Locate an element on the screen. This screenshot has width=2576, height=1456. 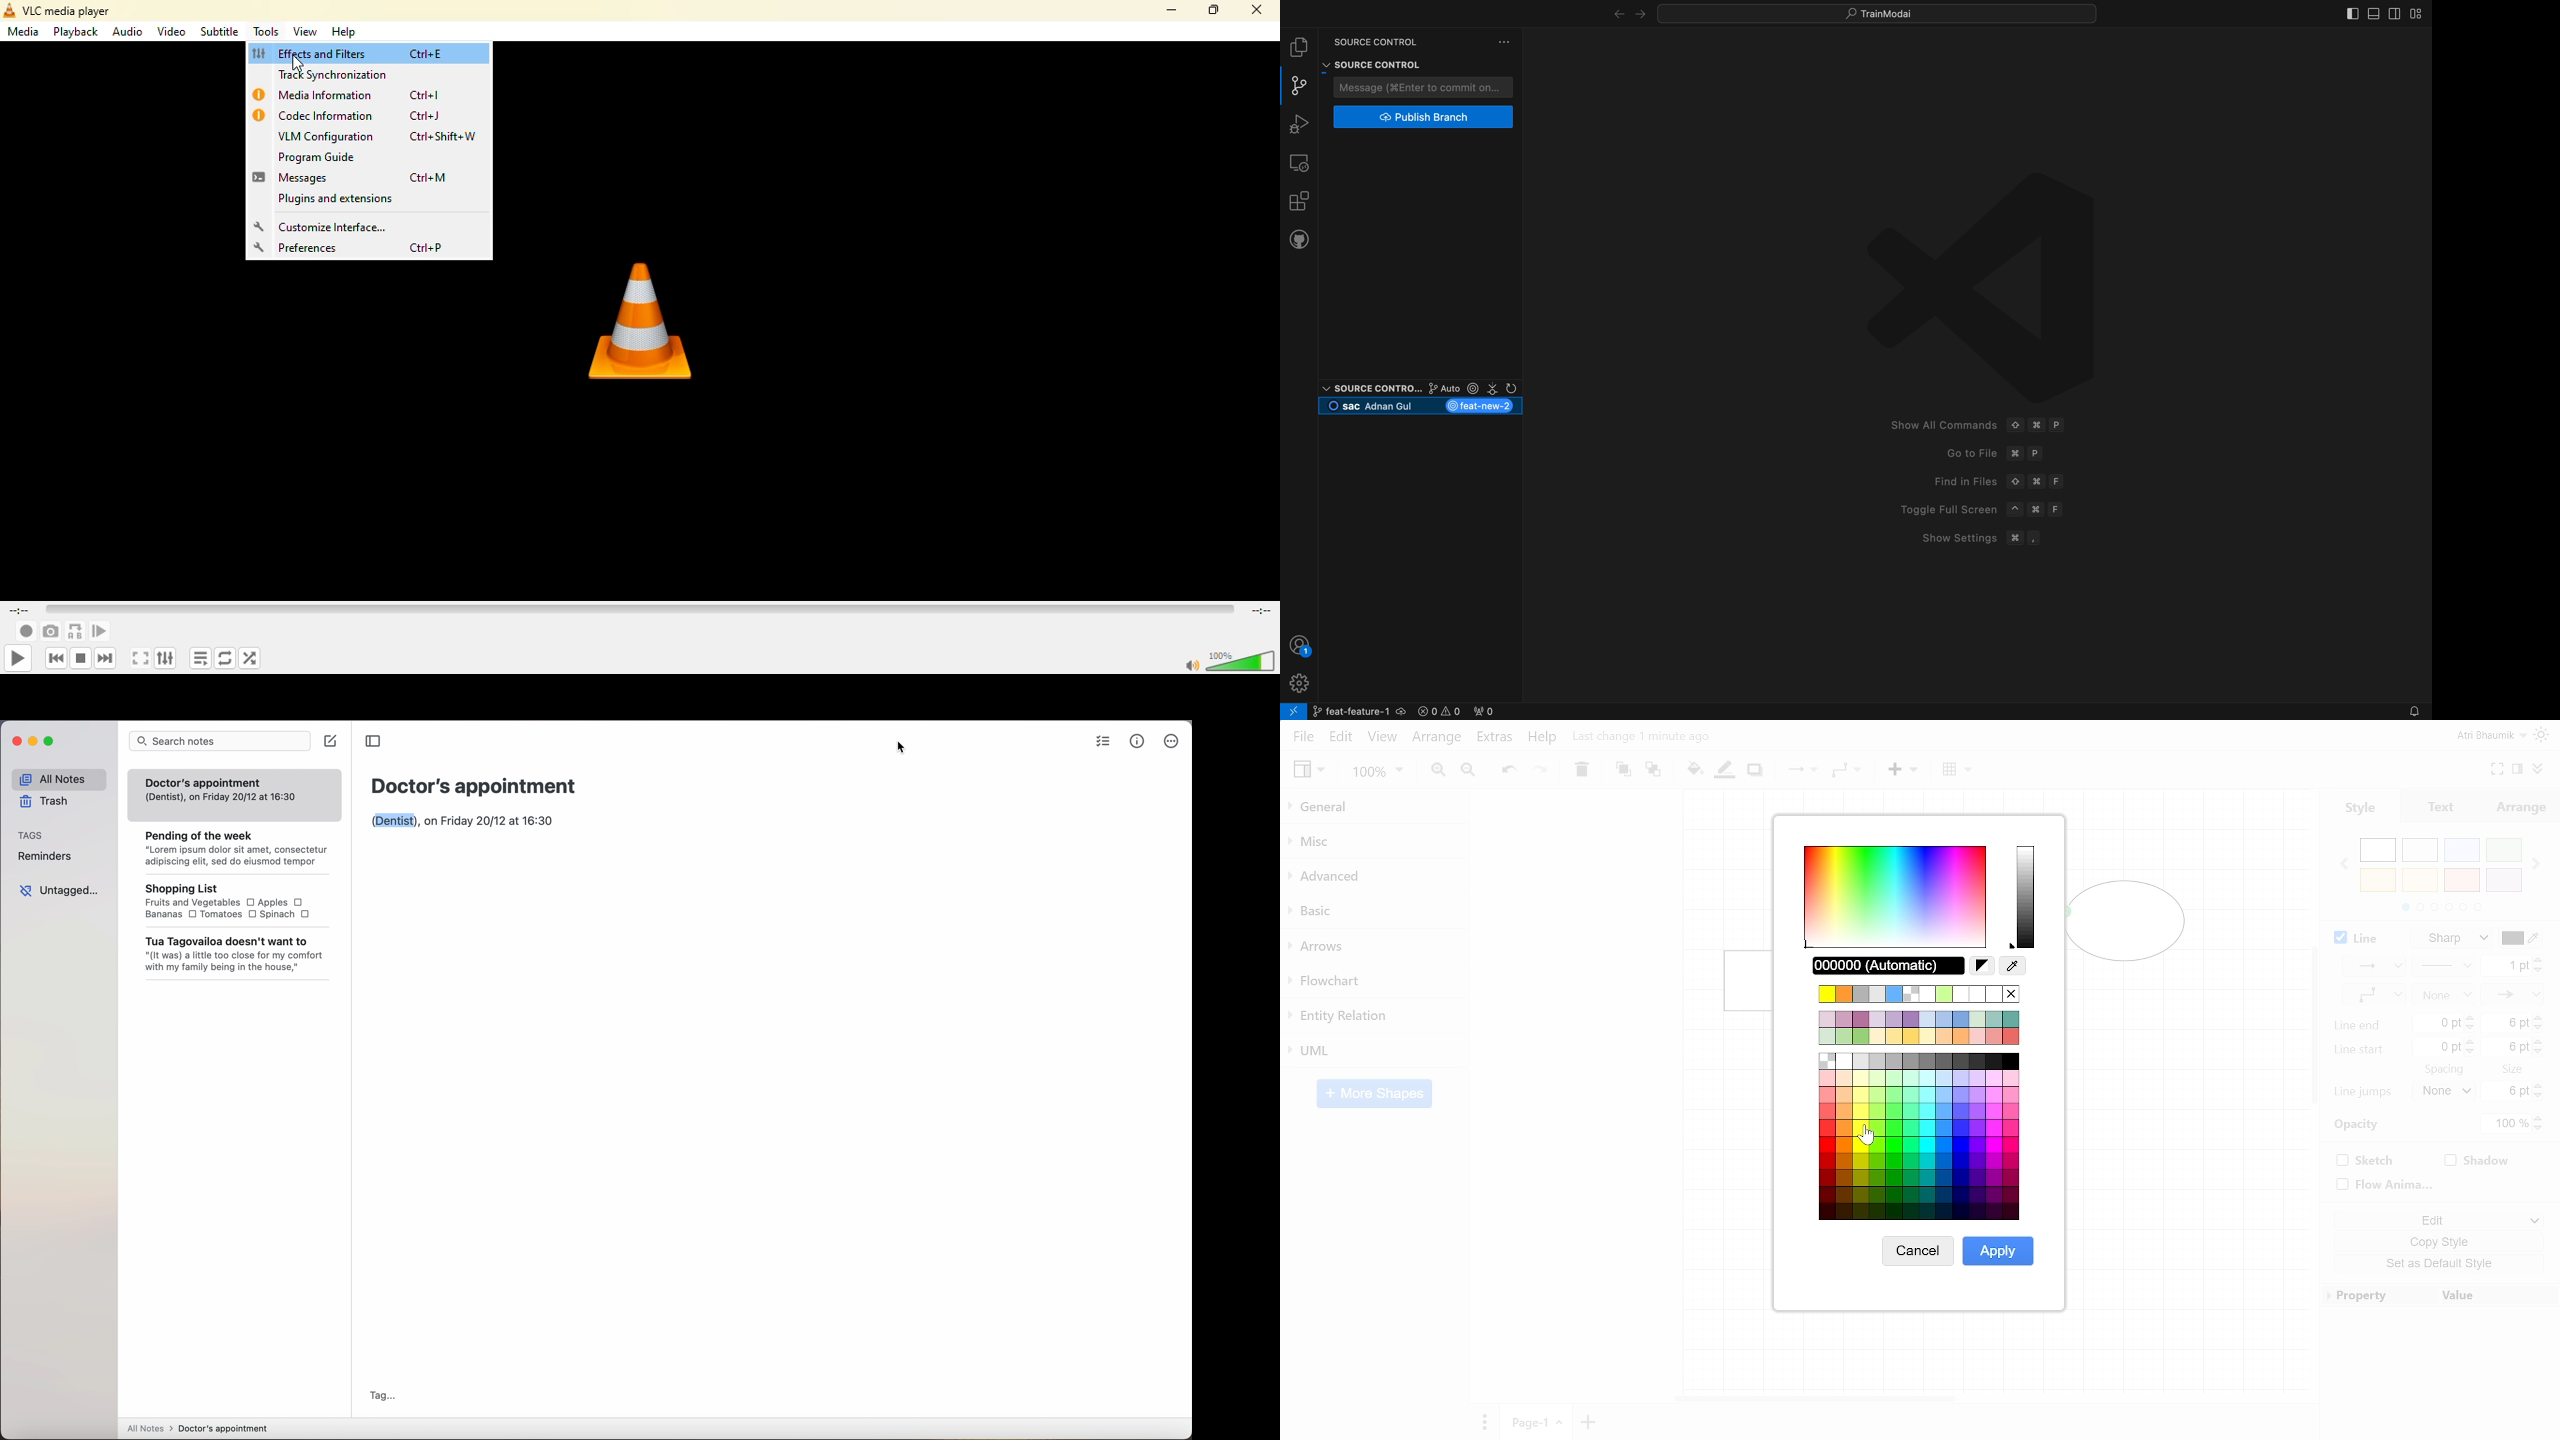
minimize is located at coordinates (1169, 10).